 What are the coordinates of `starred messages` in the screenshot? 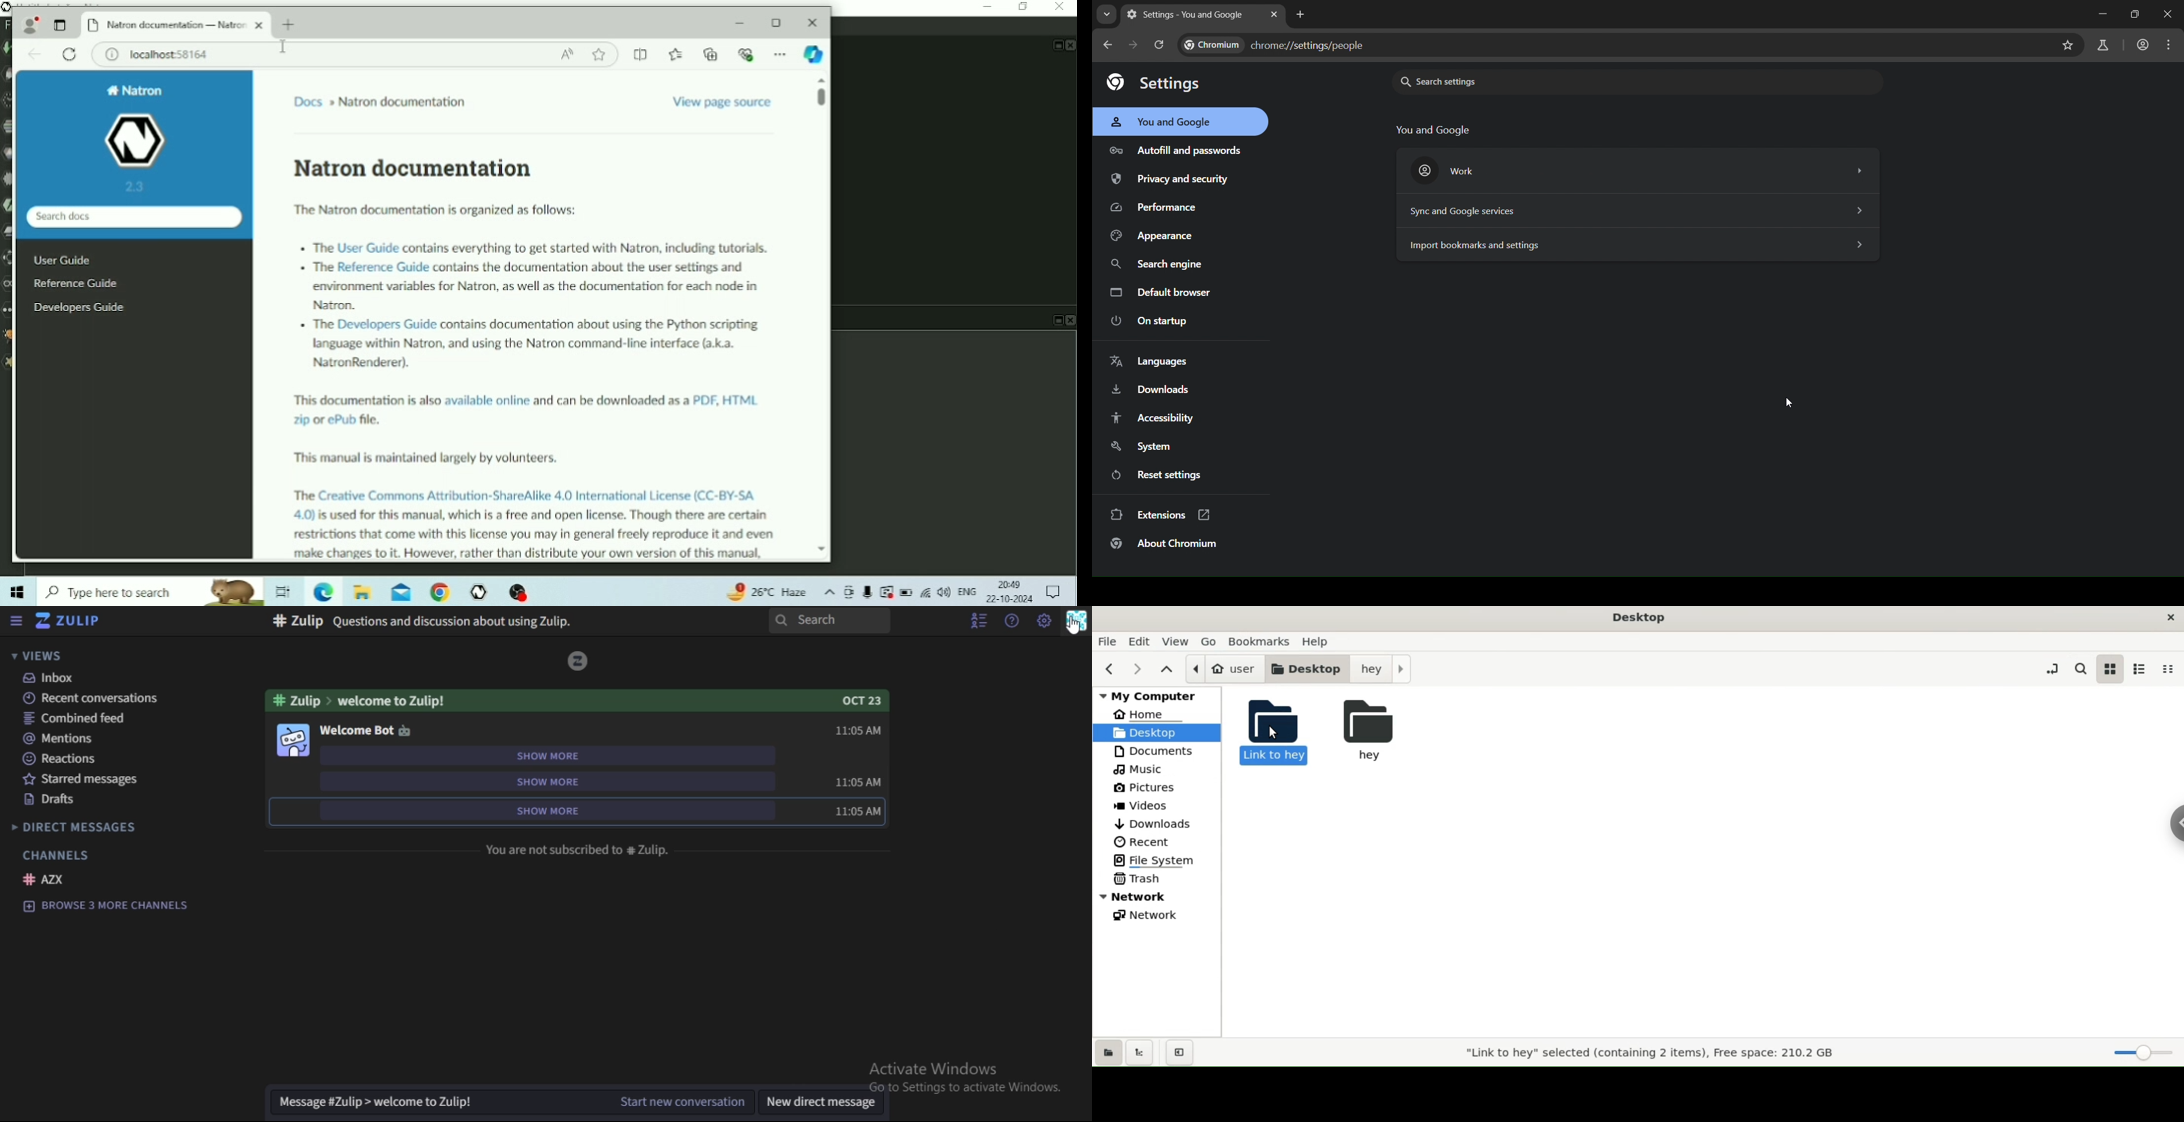 It's located at (85, 780).